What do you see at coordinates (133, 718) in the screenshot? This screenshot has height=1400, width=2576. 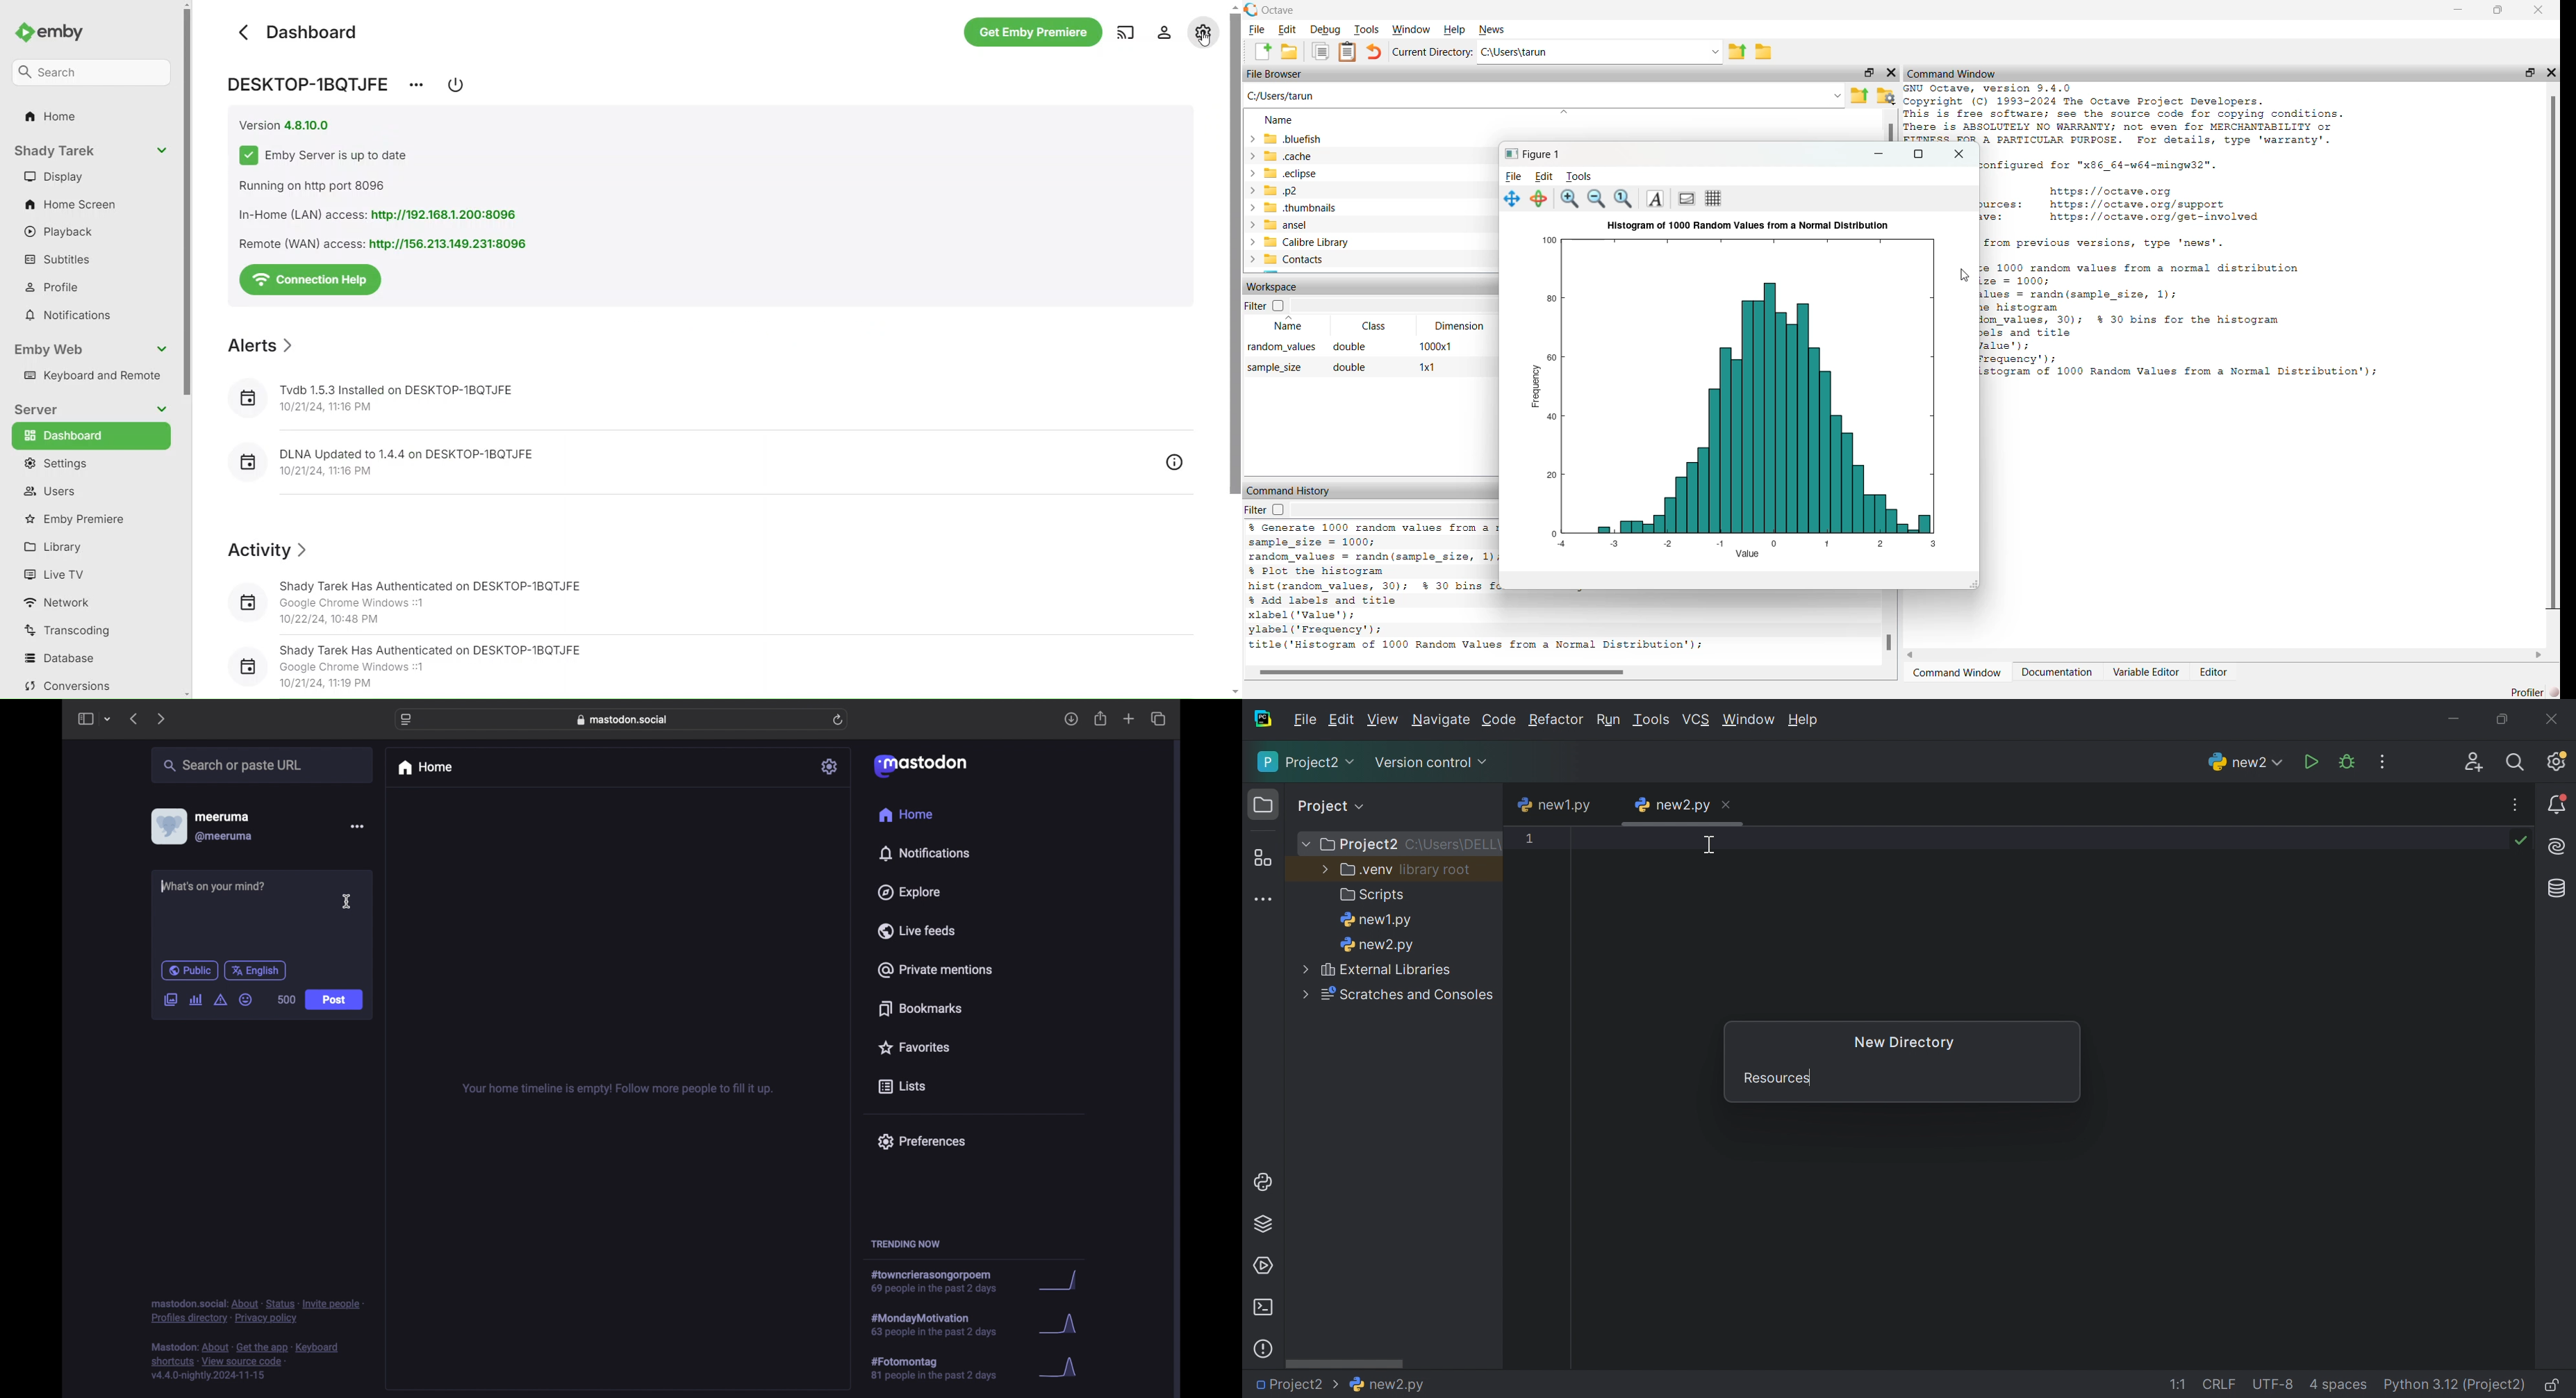 I see `previous` at bounding box center [133, 718].